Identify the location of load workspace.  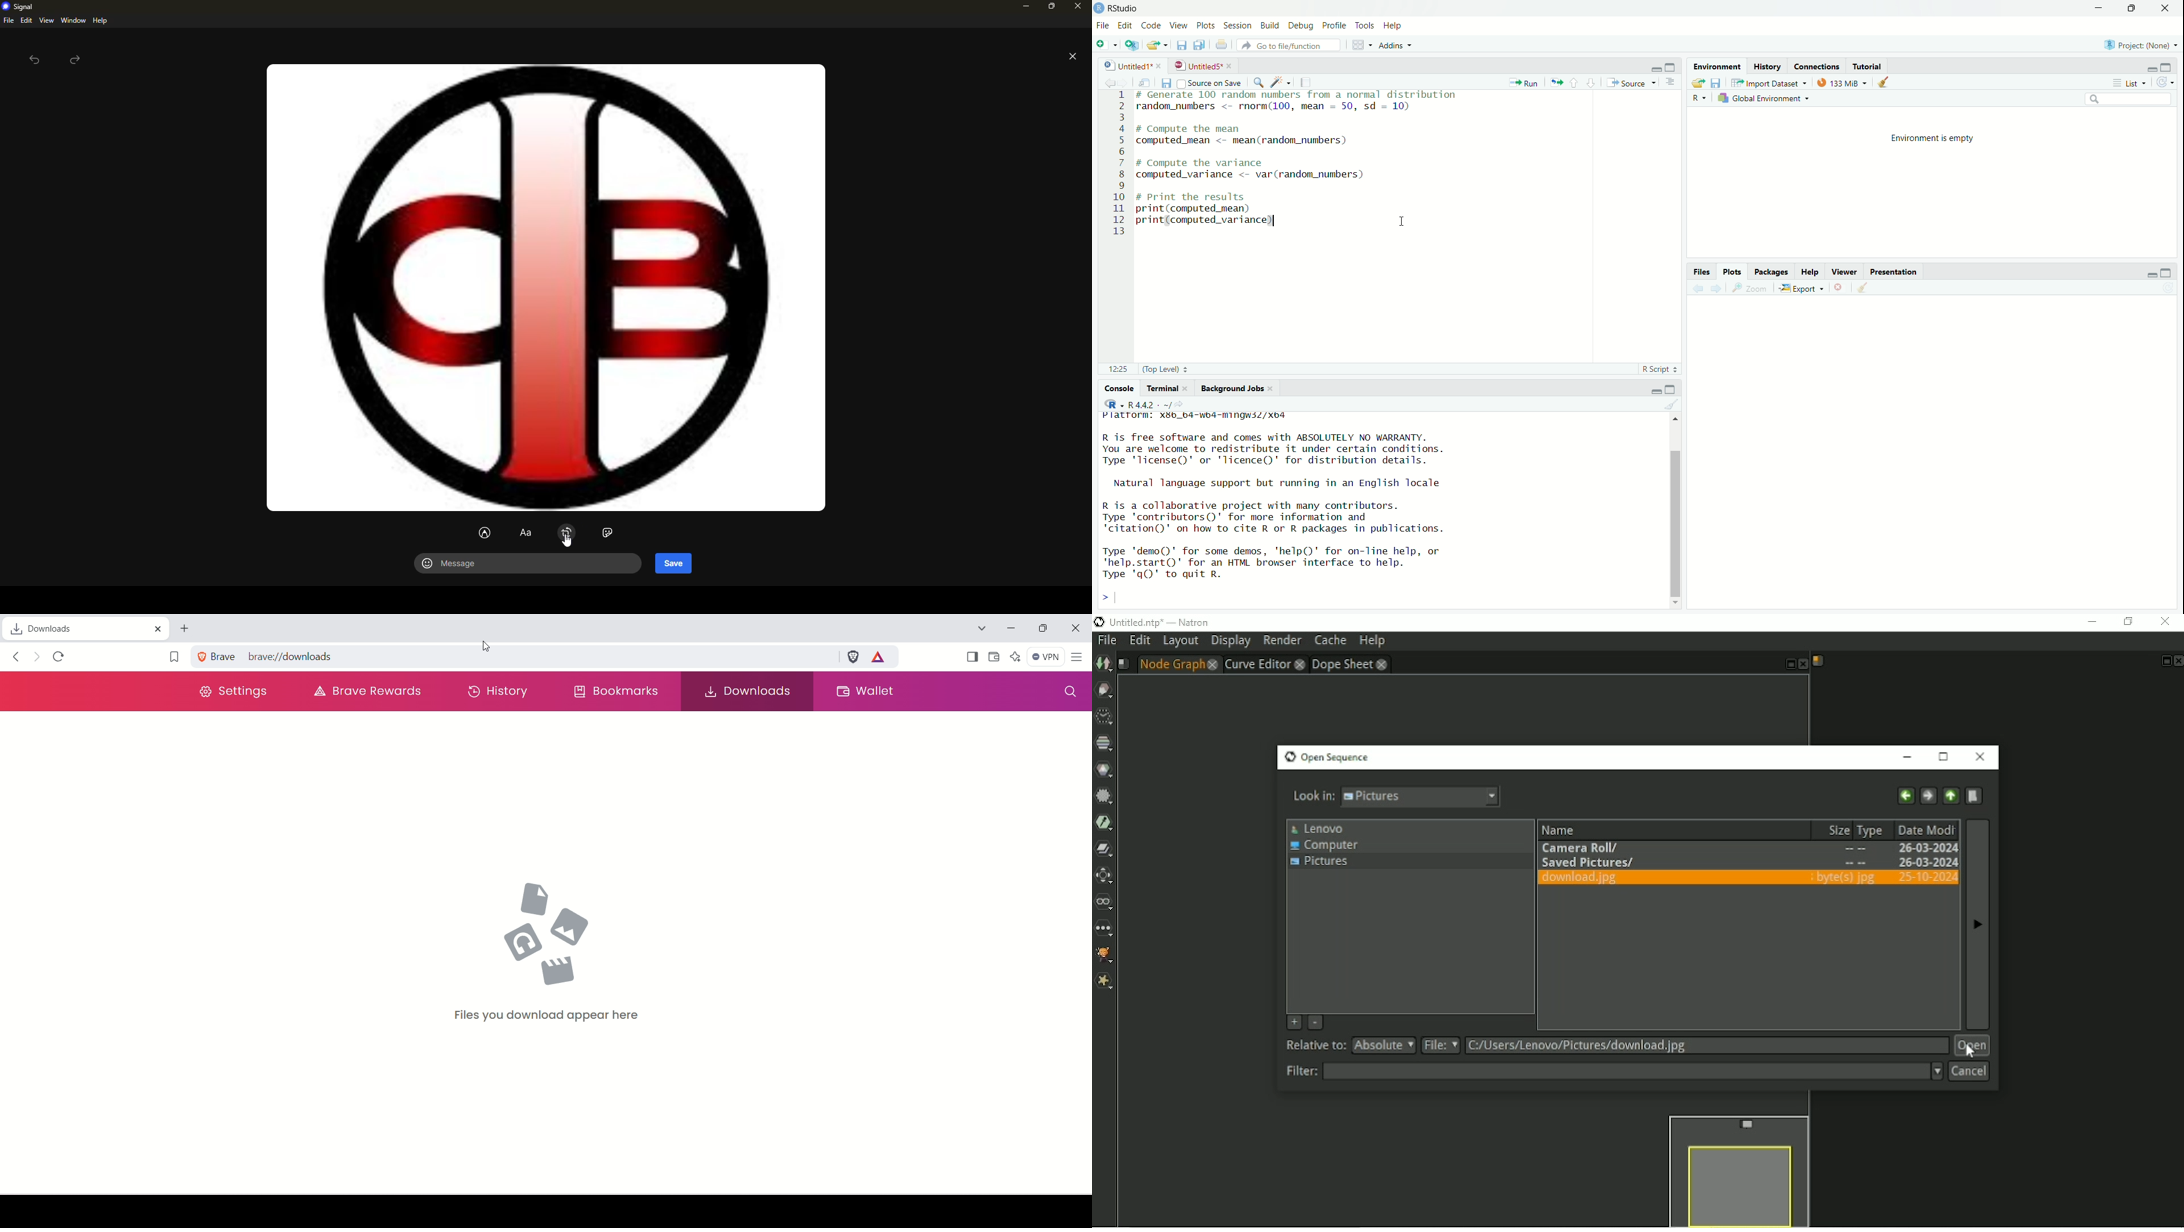
(1697, 82).